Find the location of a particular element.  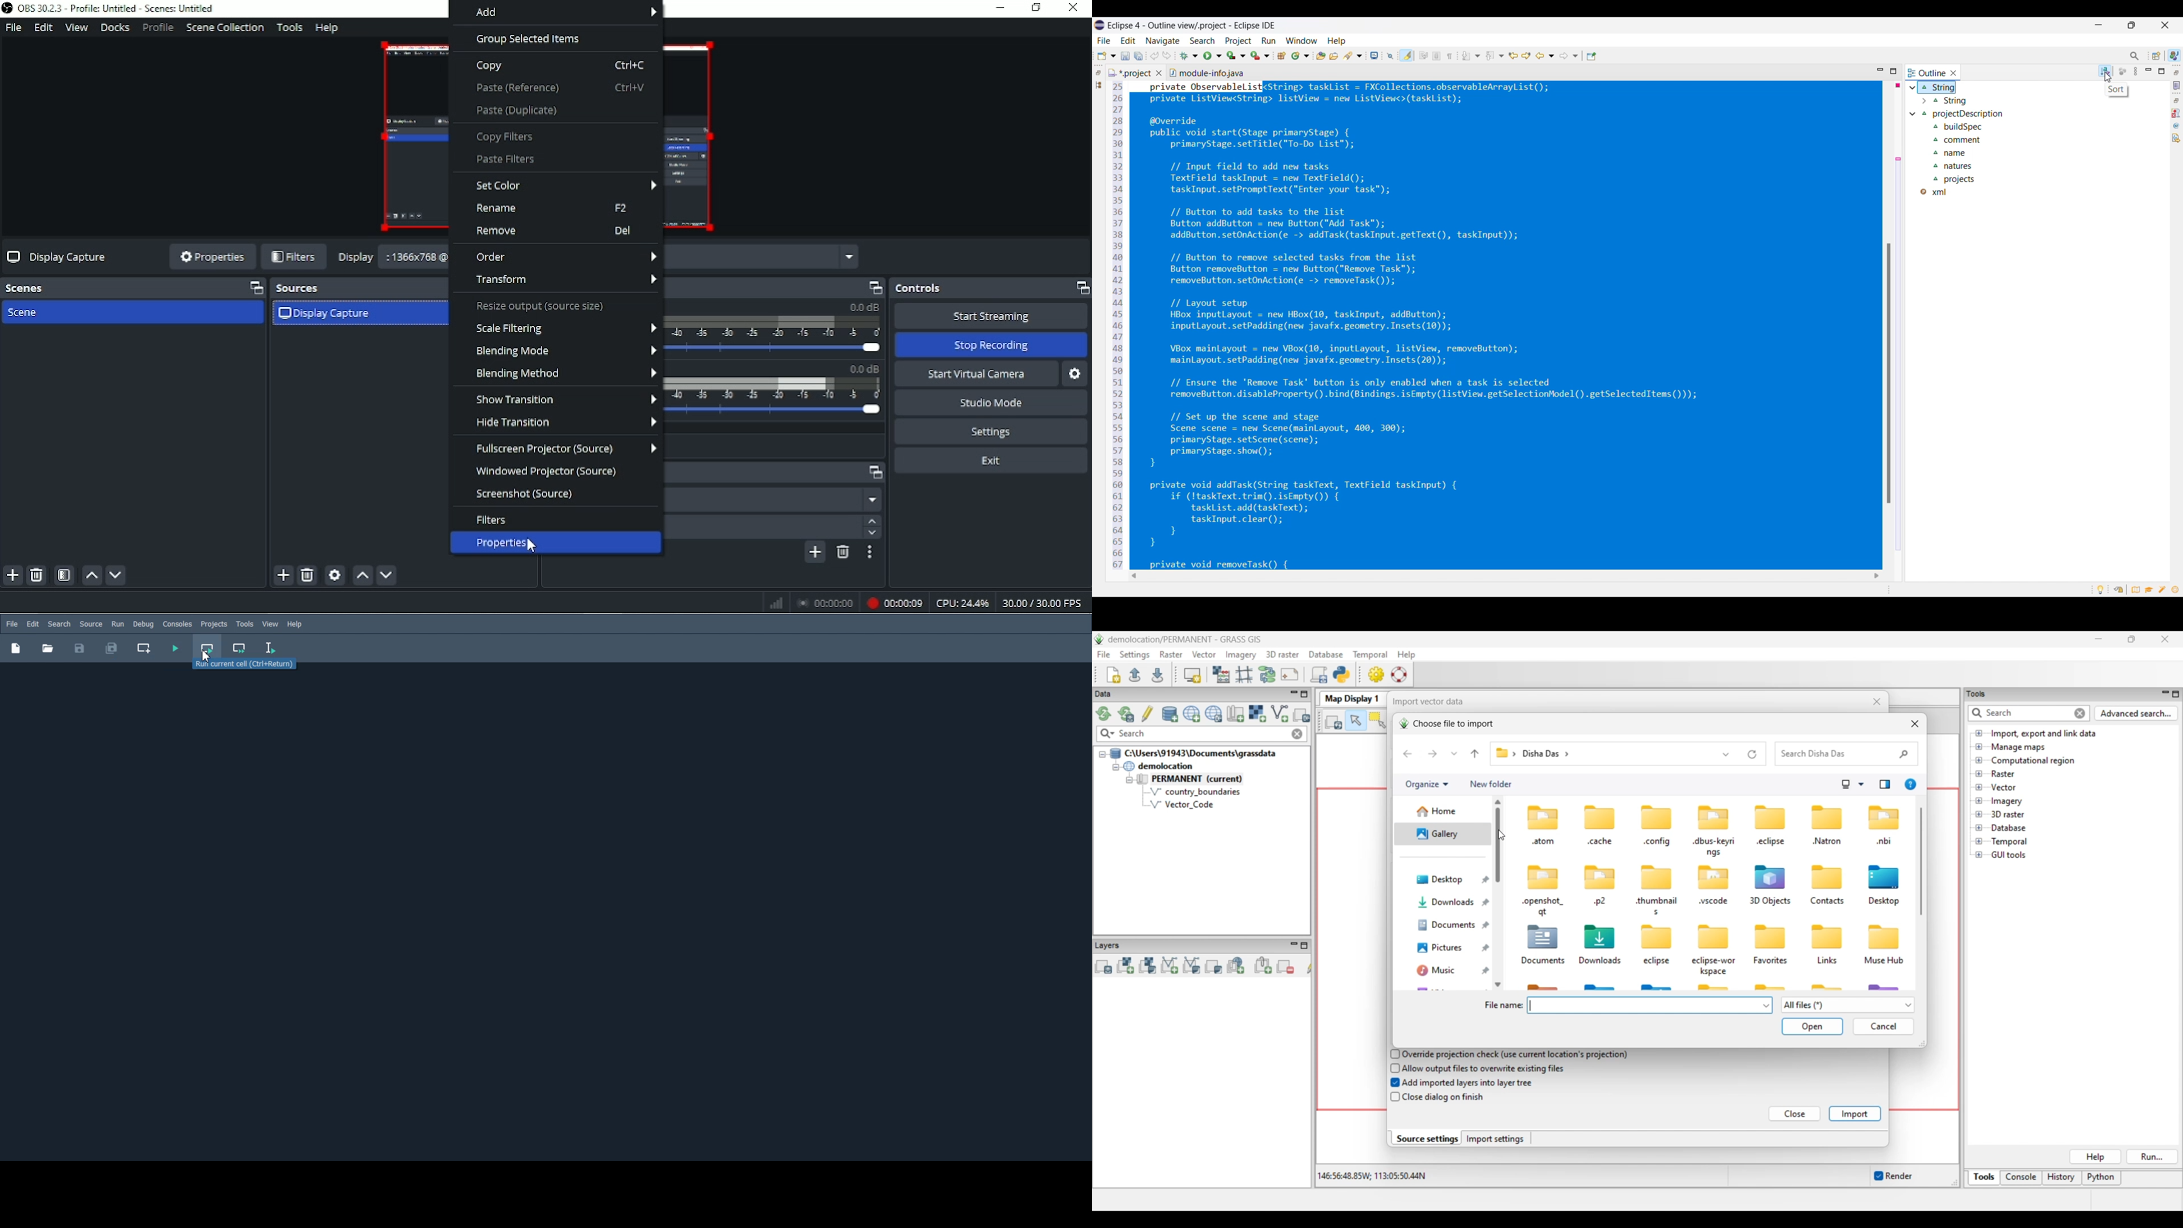

OBS 30.2.3 - Profile: Untitled - Scenes: Untitled is located at coordinates (113, 9).